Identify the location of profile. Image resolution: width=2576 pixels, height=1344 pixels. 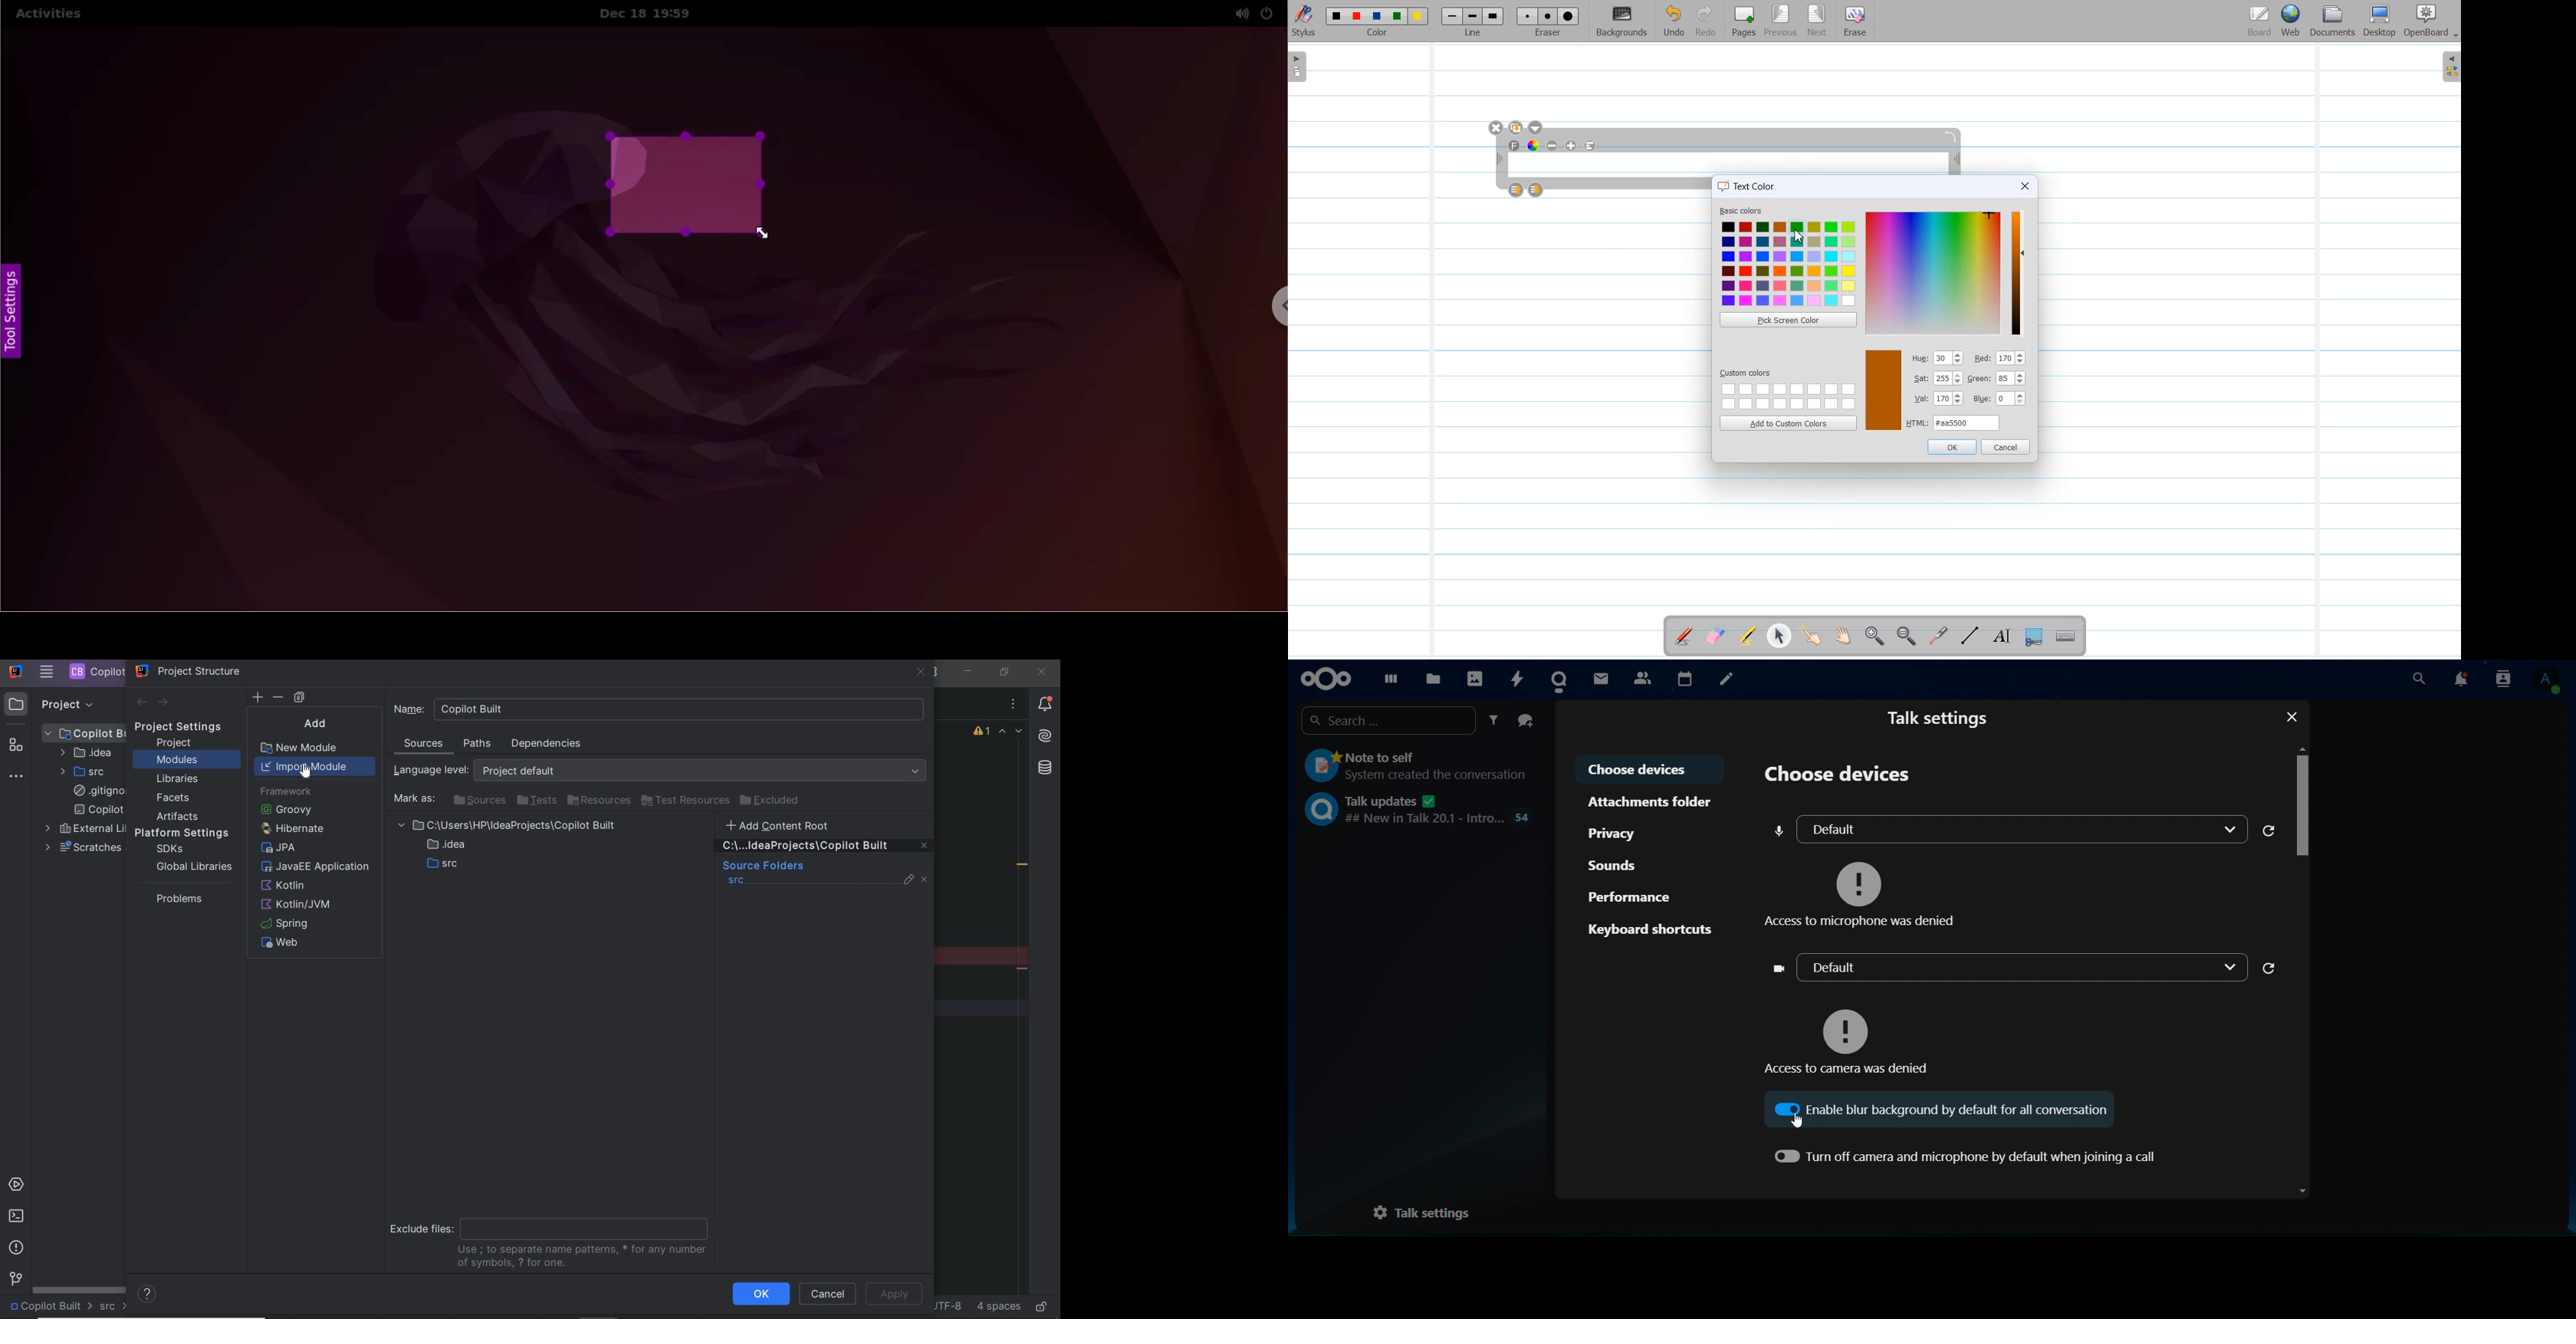
(2551, 681).